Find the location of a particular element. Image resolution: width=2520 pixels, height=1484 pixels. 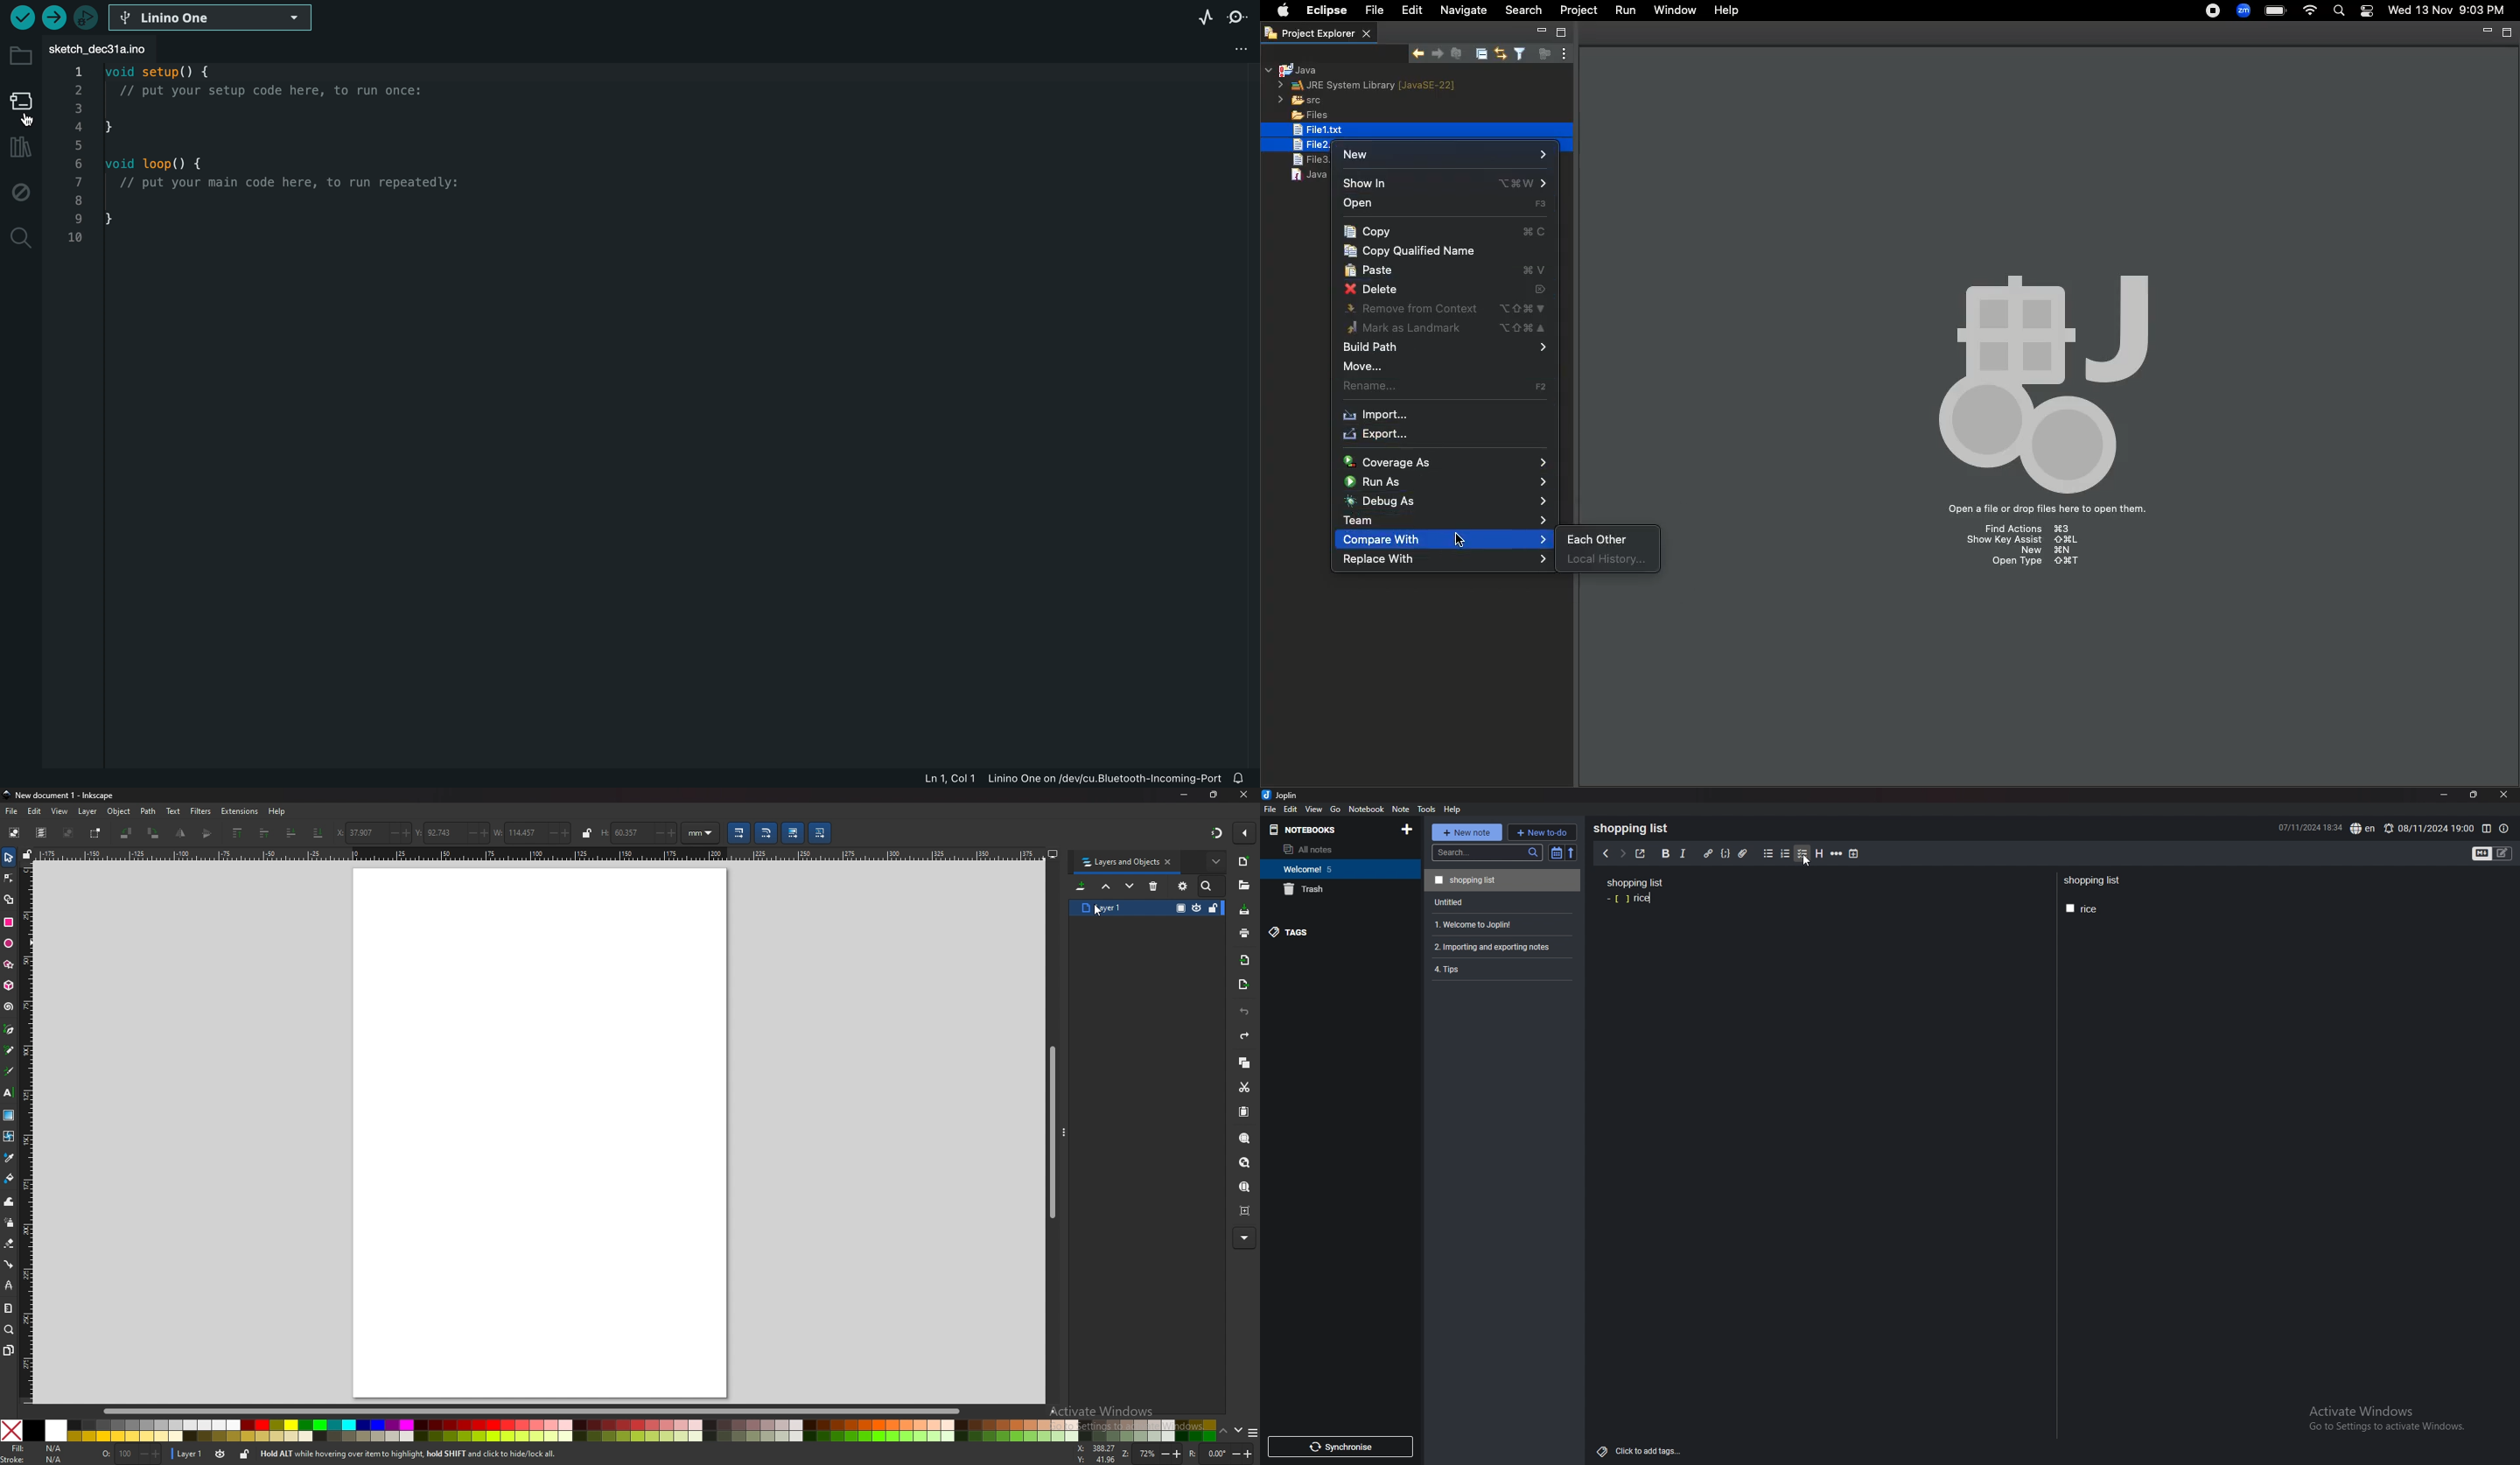

synchronize is located at coordinates (1339, 1447).